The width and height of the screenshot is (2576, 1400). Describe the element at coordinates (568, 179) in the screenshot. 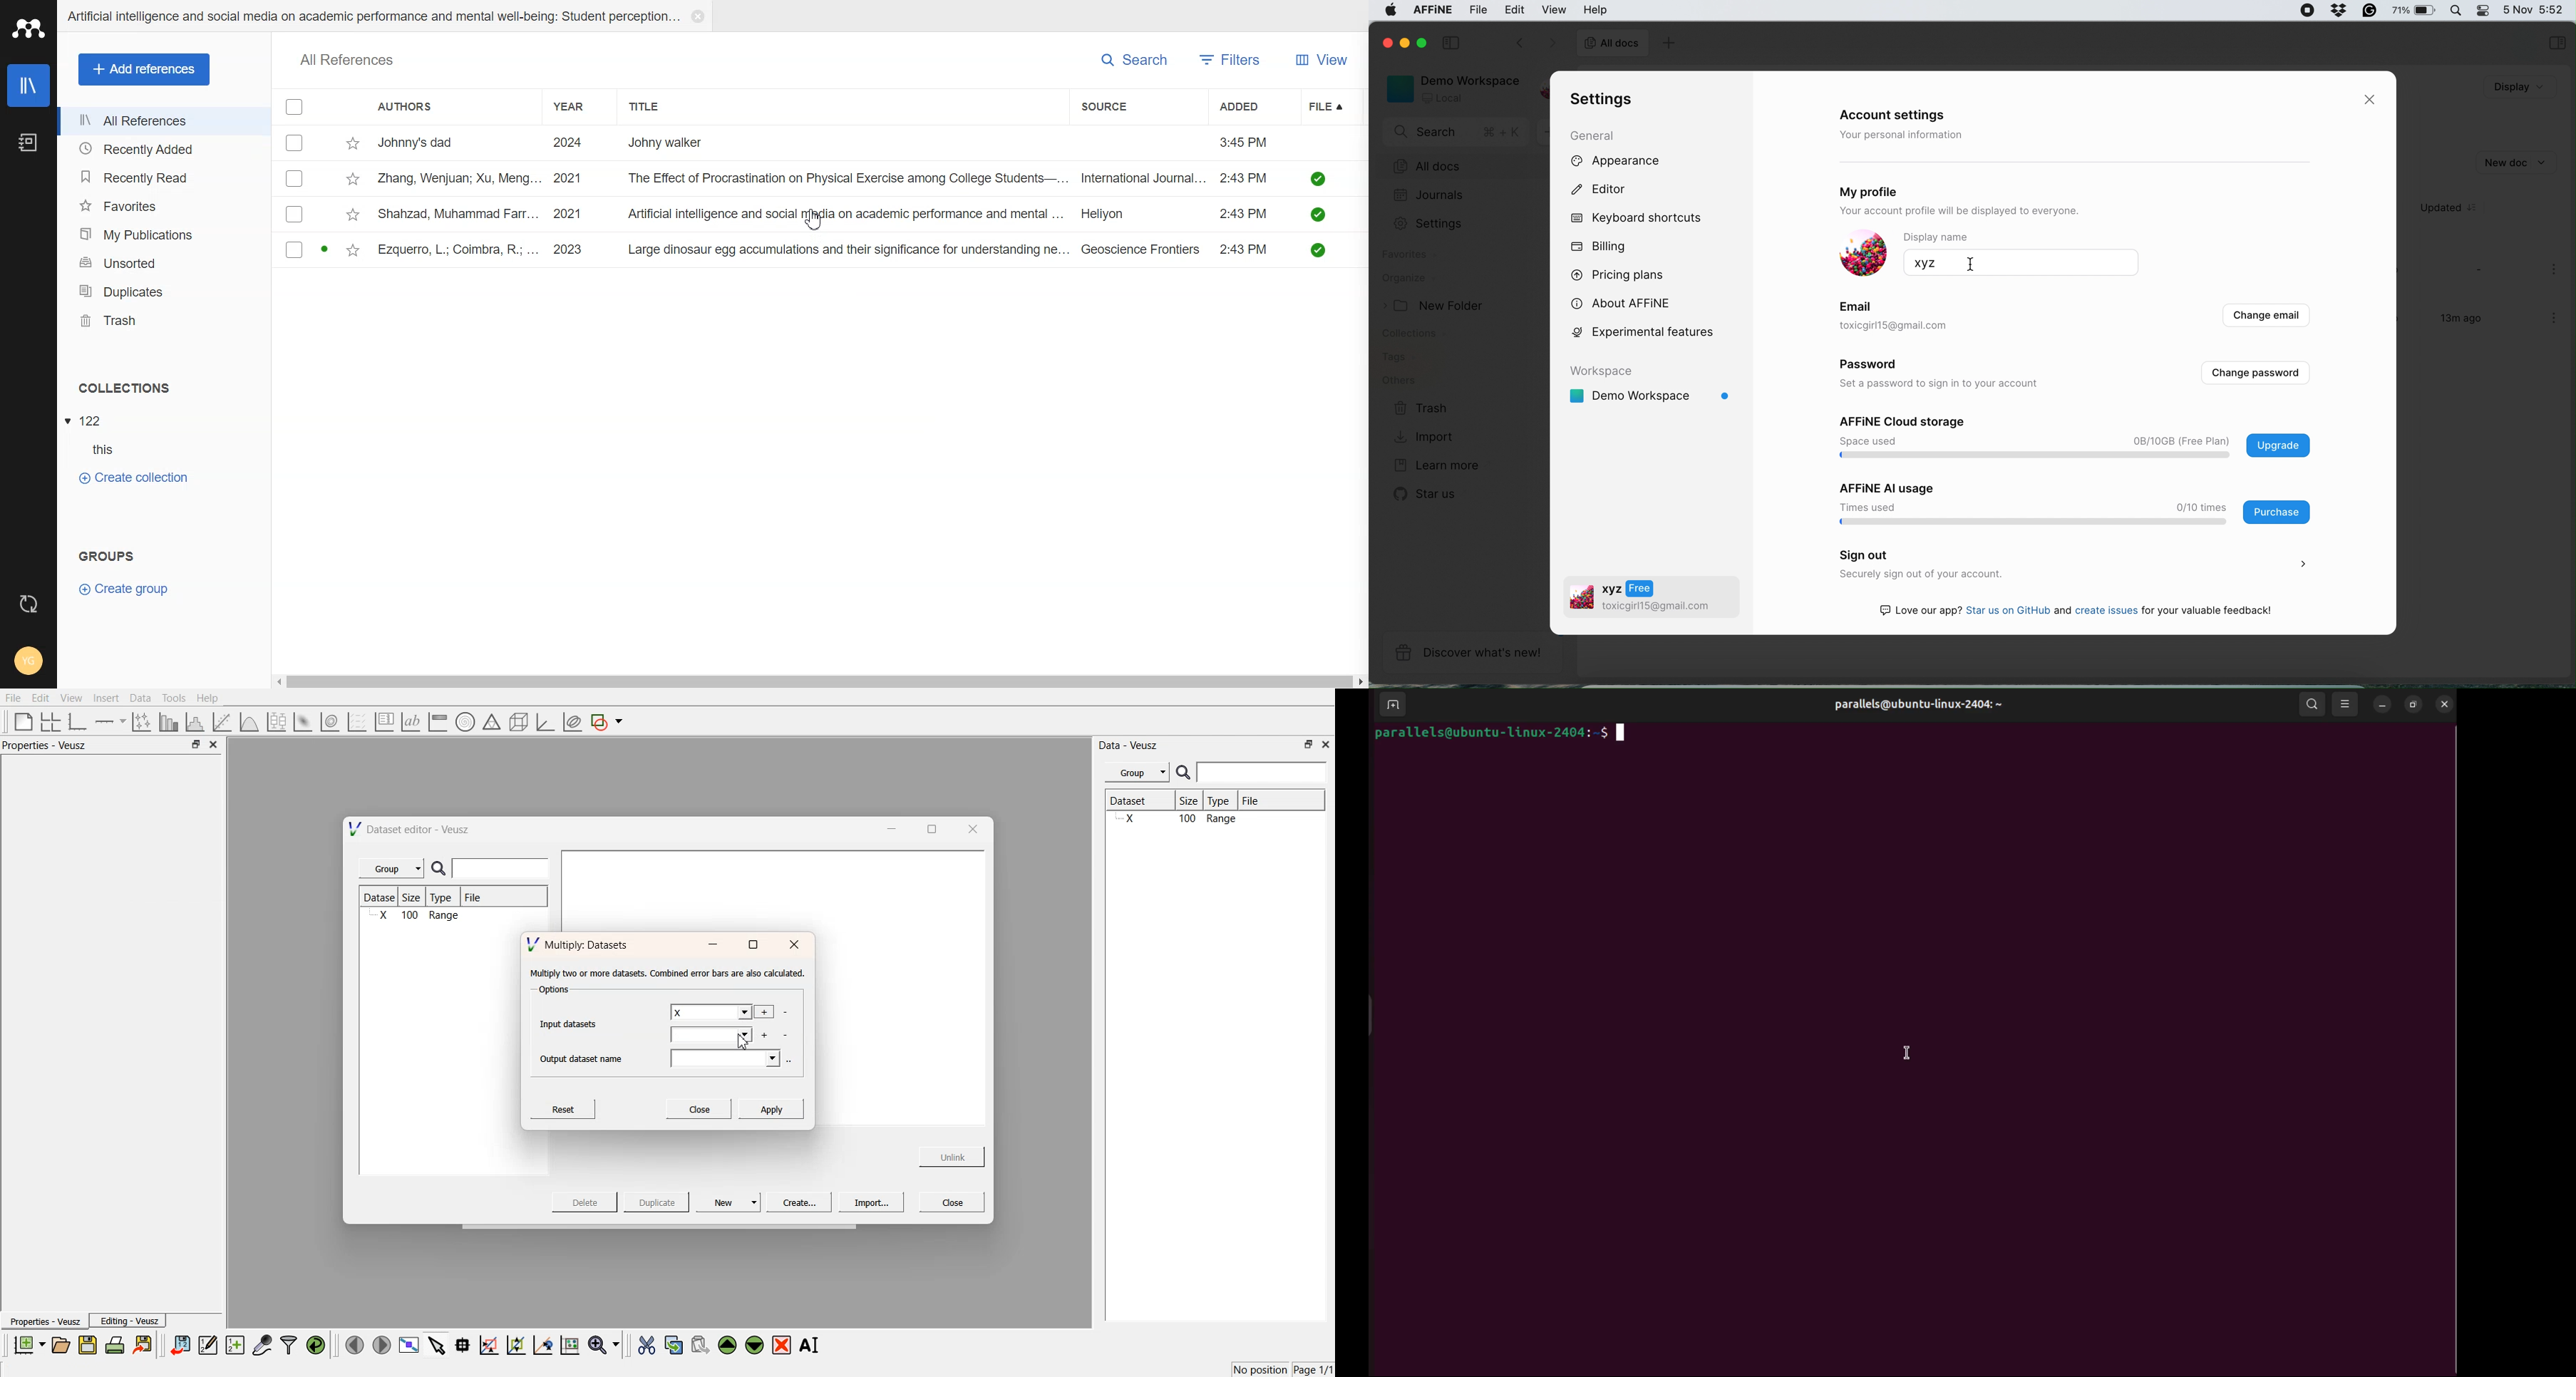

I see `2021` at that location.